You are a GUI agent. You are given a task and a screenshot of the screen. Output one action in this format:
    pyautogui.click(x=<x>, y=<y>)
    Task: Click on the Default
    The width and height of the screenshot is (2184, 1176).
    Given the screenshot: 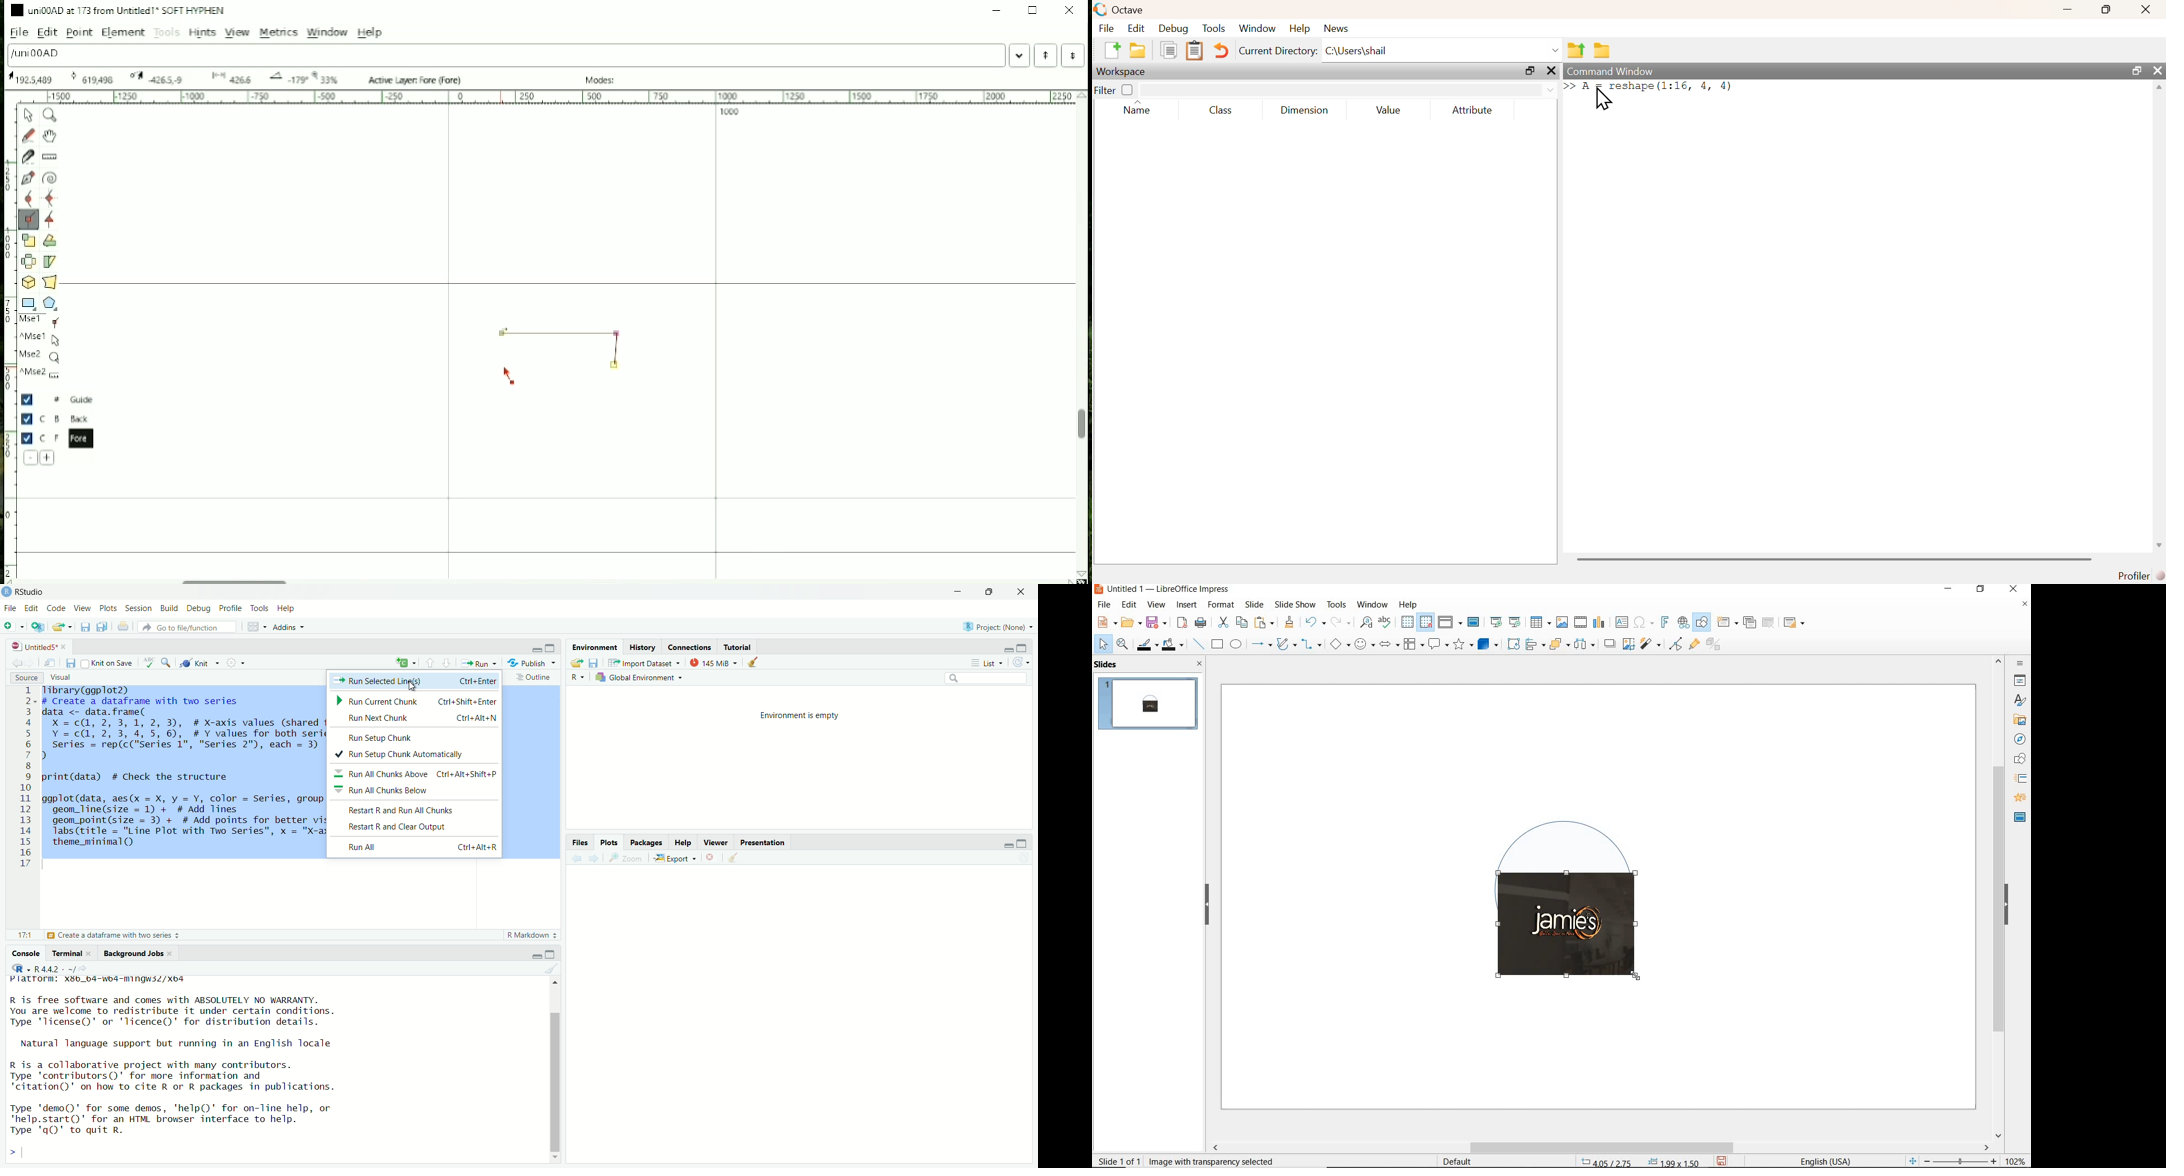 What is the action you would take?
    pyautogui.click(x=1458, y=1161)
    